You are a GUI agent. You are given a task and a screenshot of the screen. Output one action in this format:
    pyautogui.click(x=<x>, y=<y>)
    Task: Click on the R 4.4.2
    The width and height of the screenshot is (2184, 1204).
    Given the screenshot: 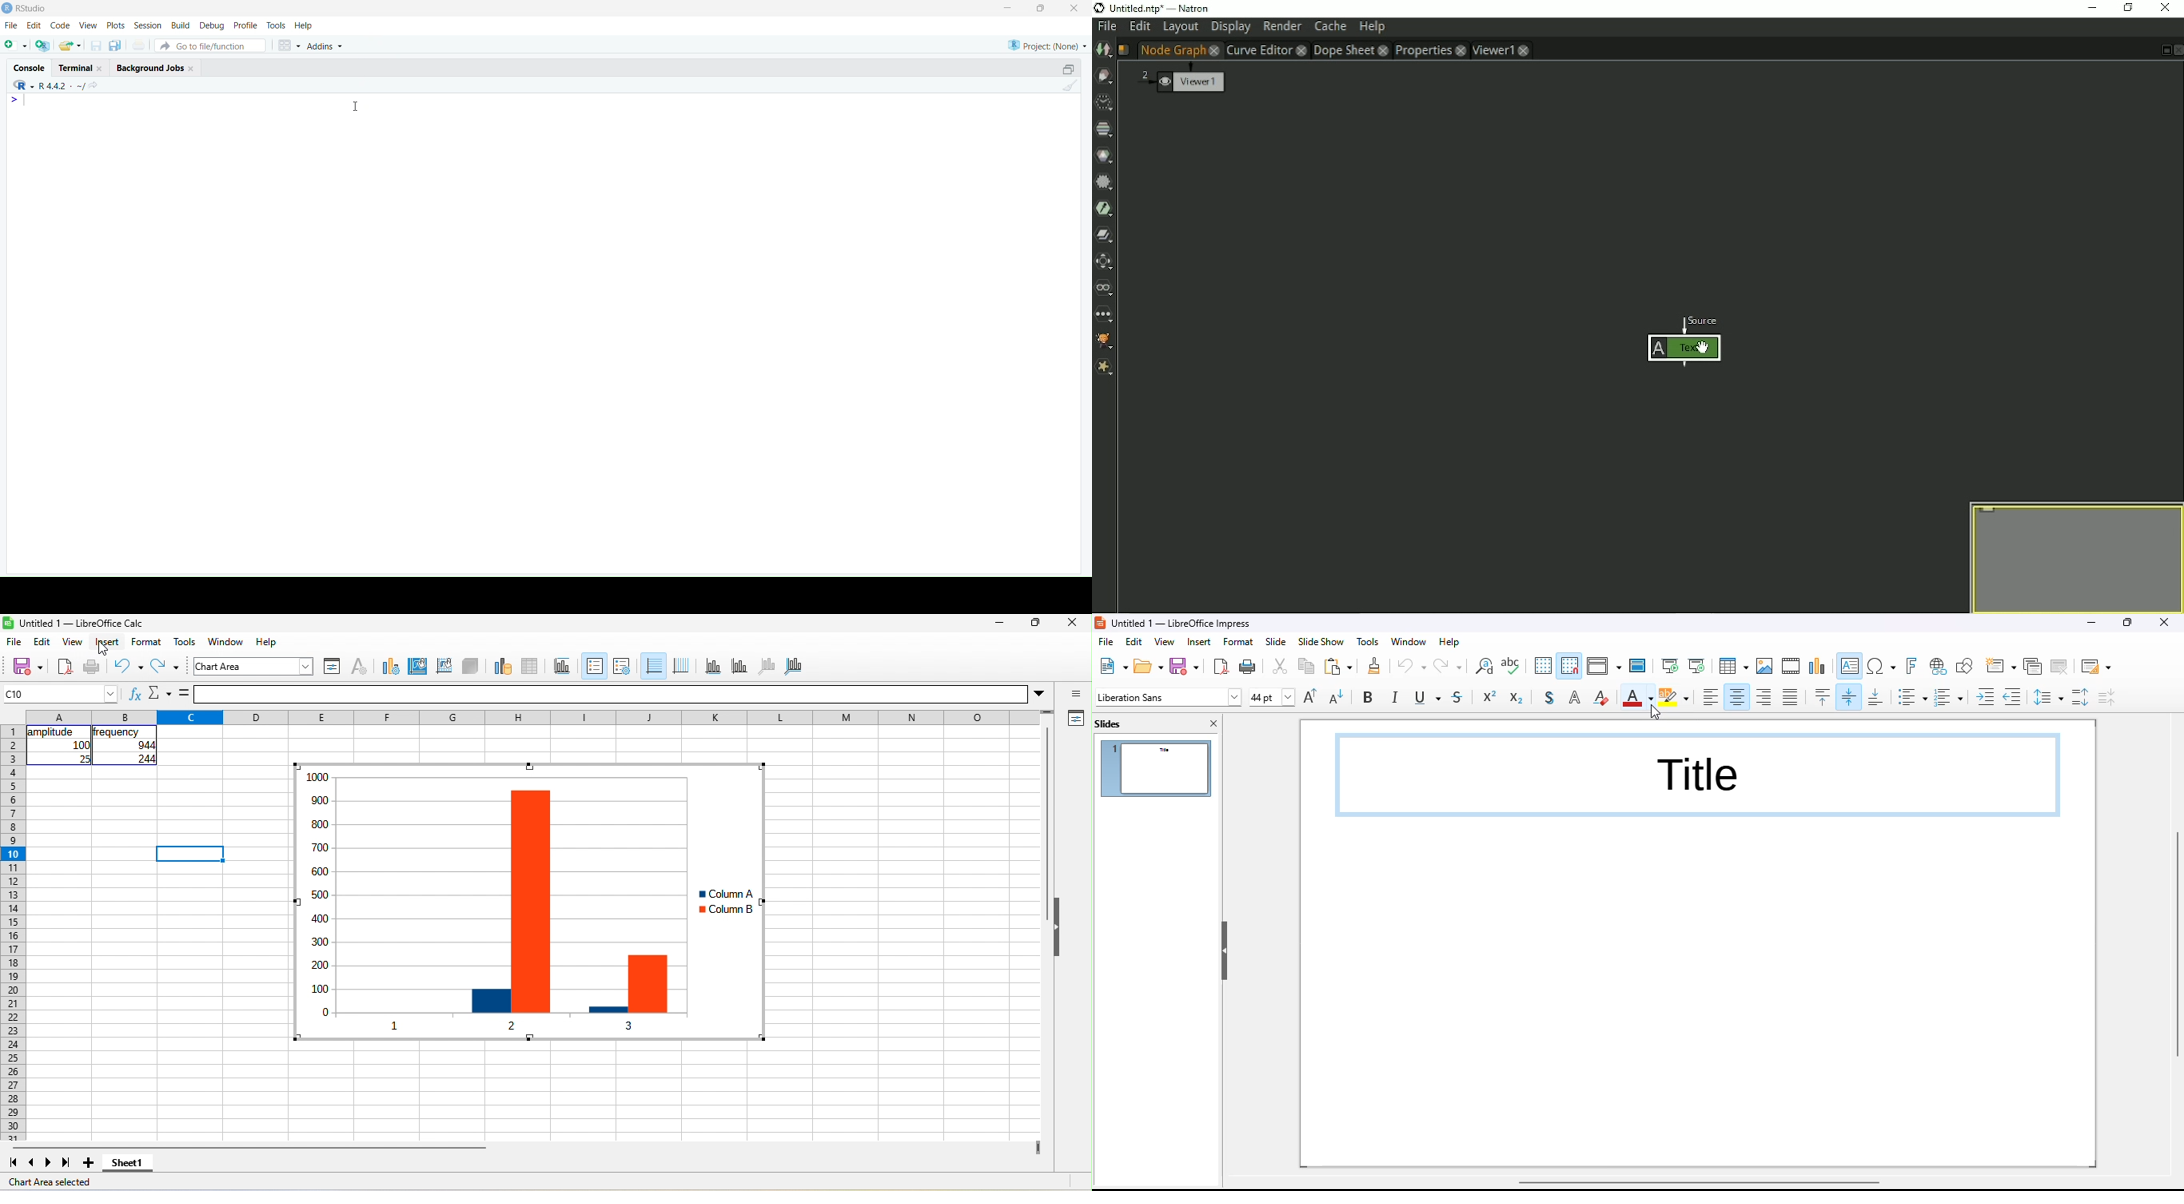 What is the action you would take?
    pyautogui.click(x=47, y=86)
    